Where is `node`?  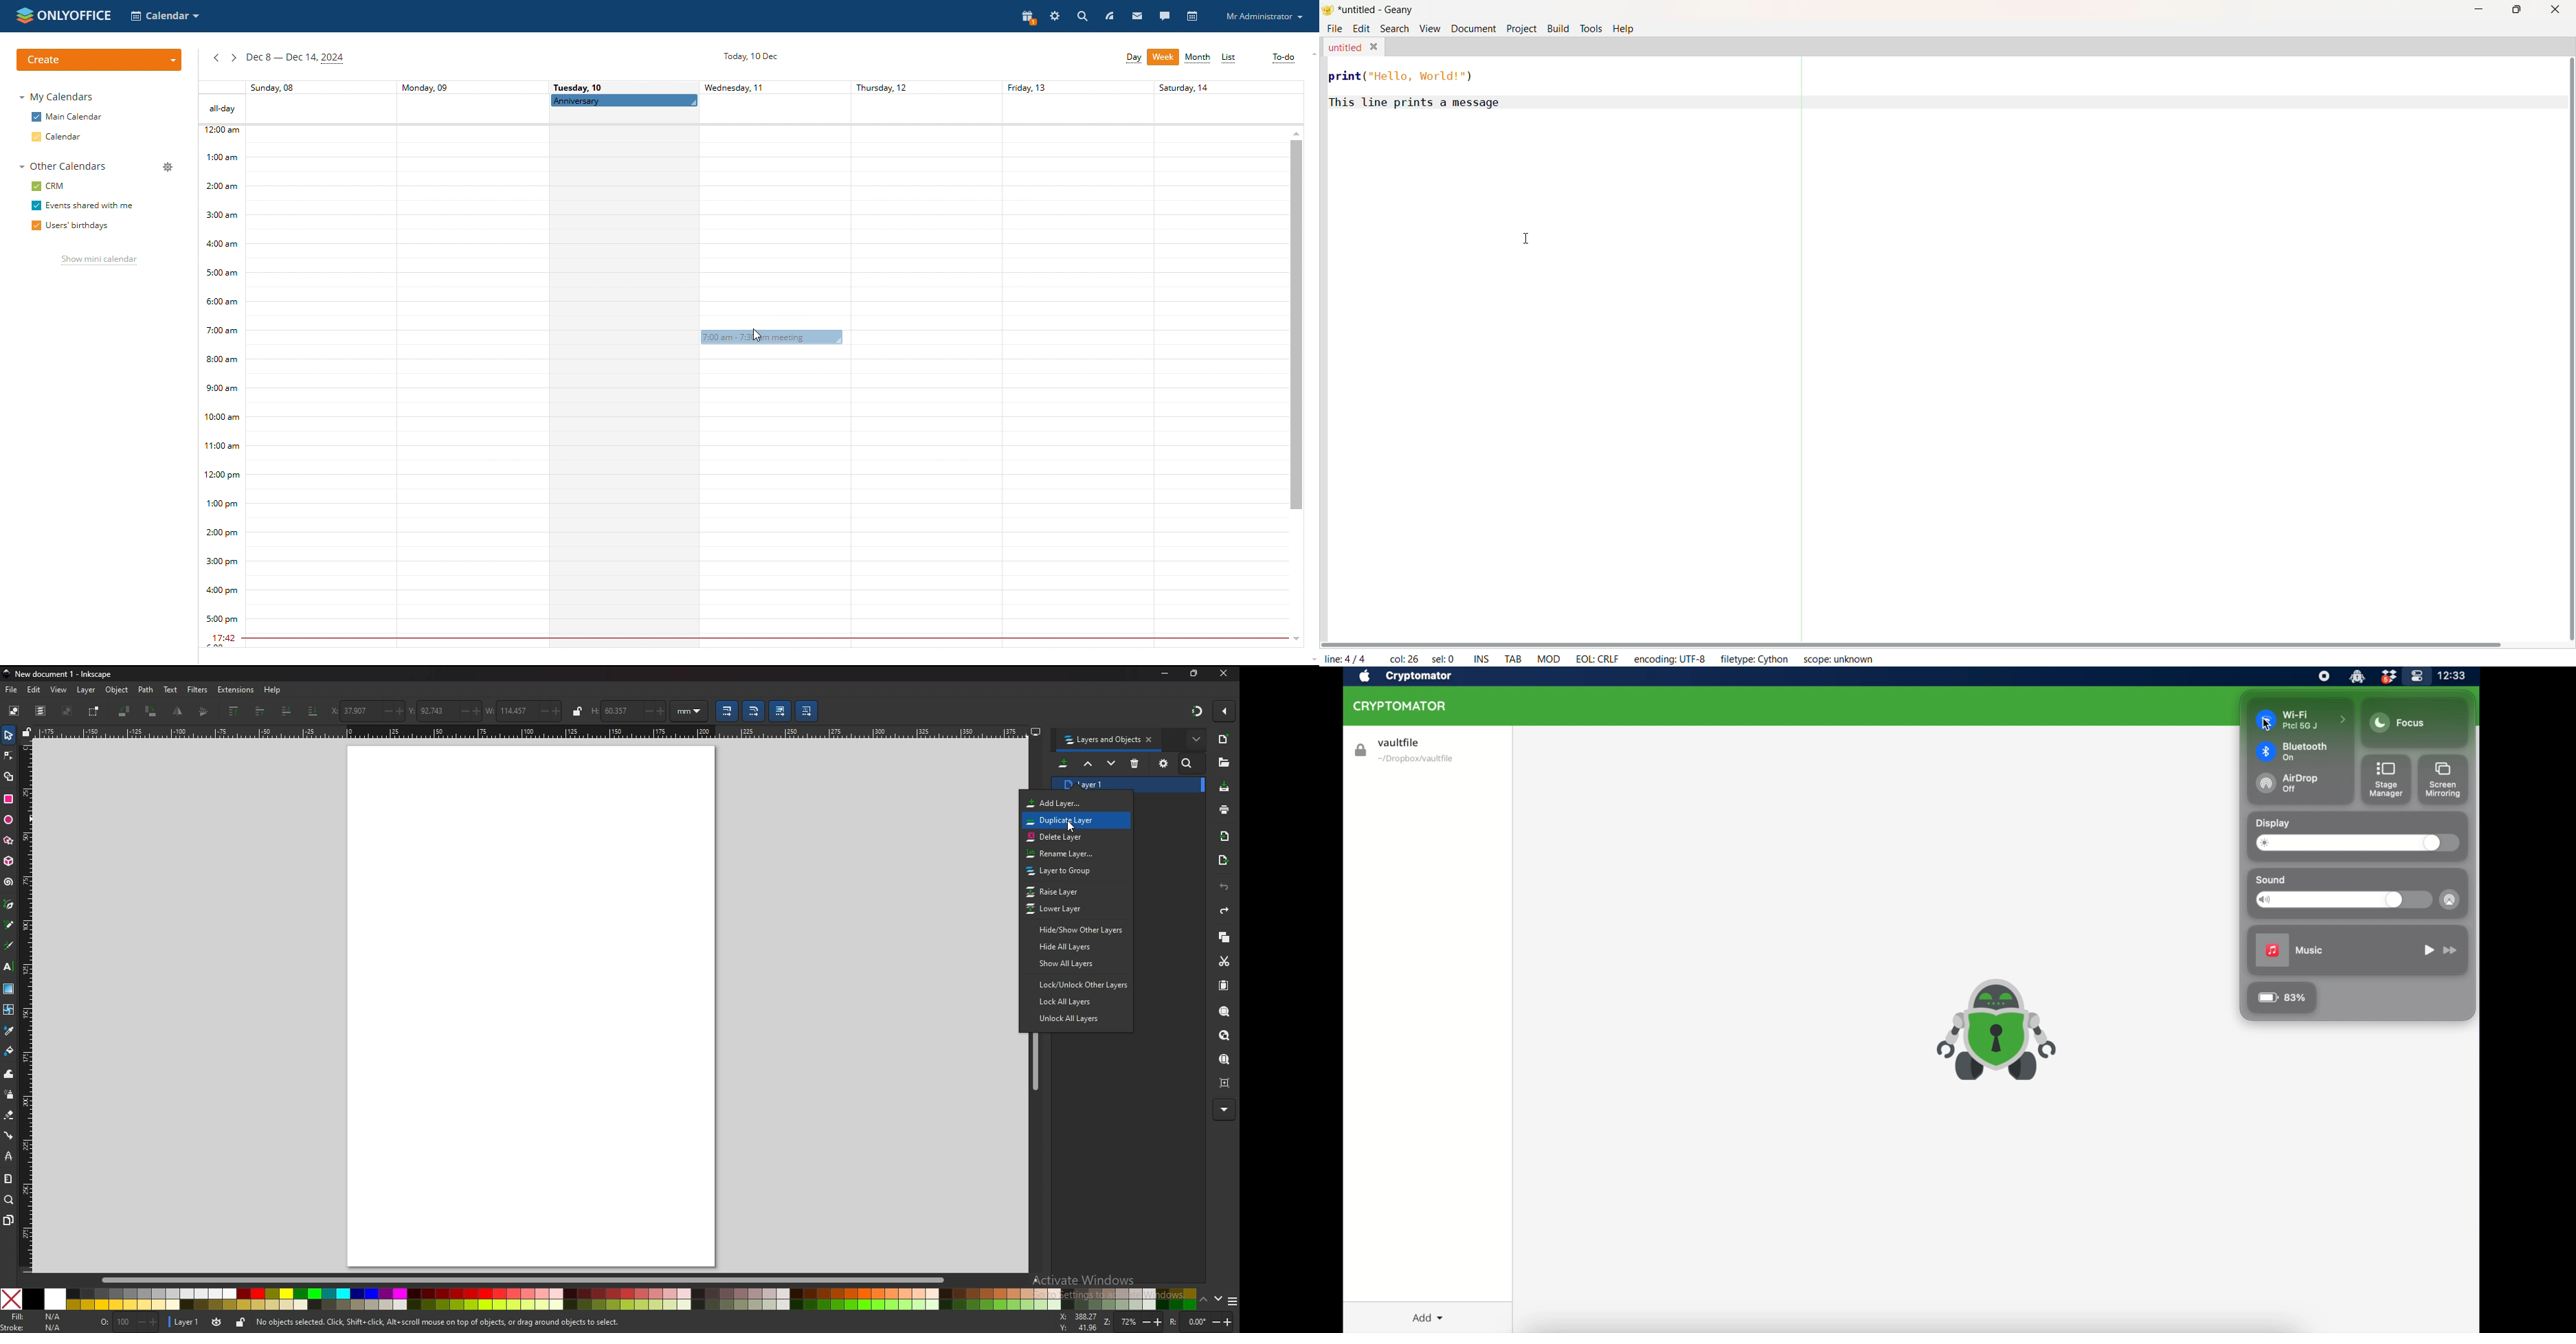
node is located at coordinates (9, 756).